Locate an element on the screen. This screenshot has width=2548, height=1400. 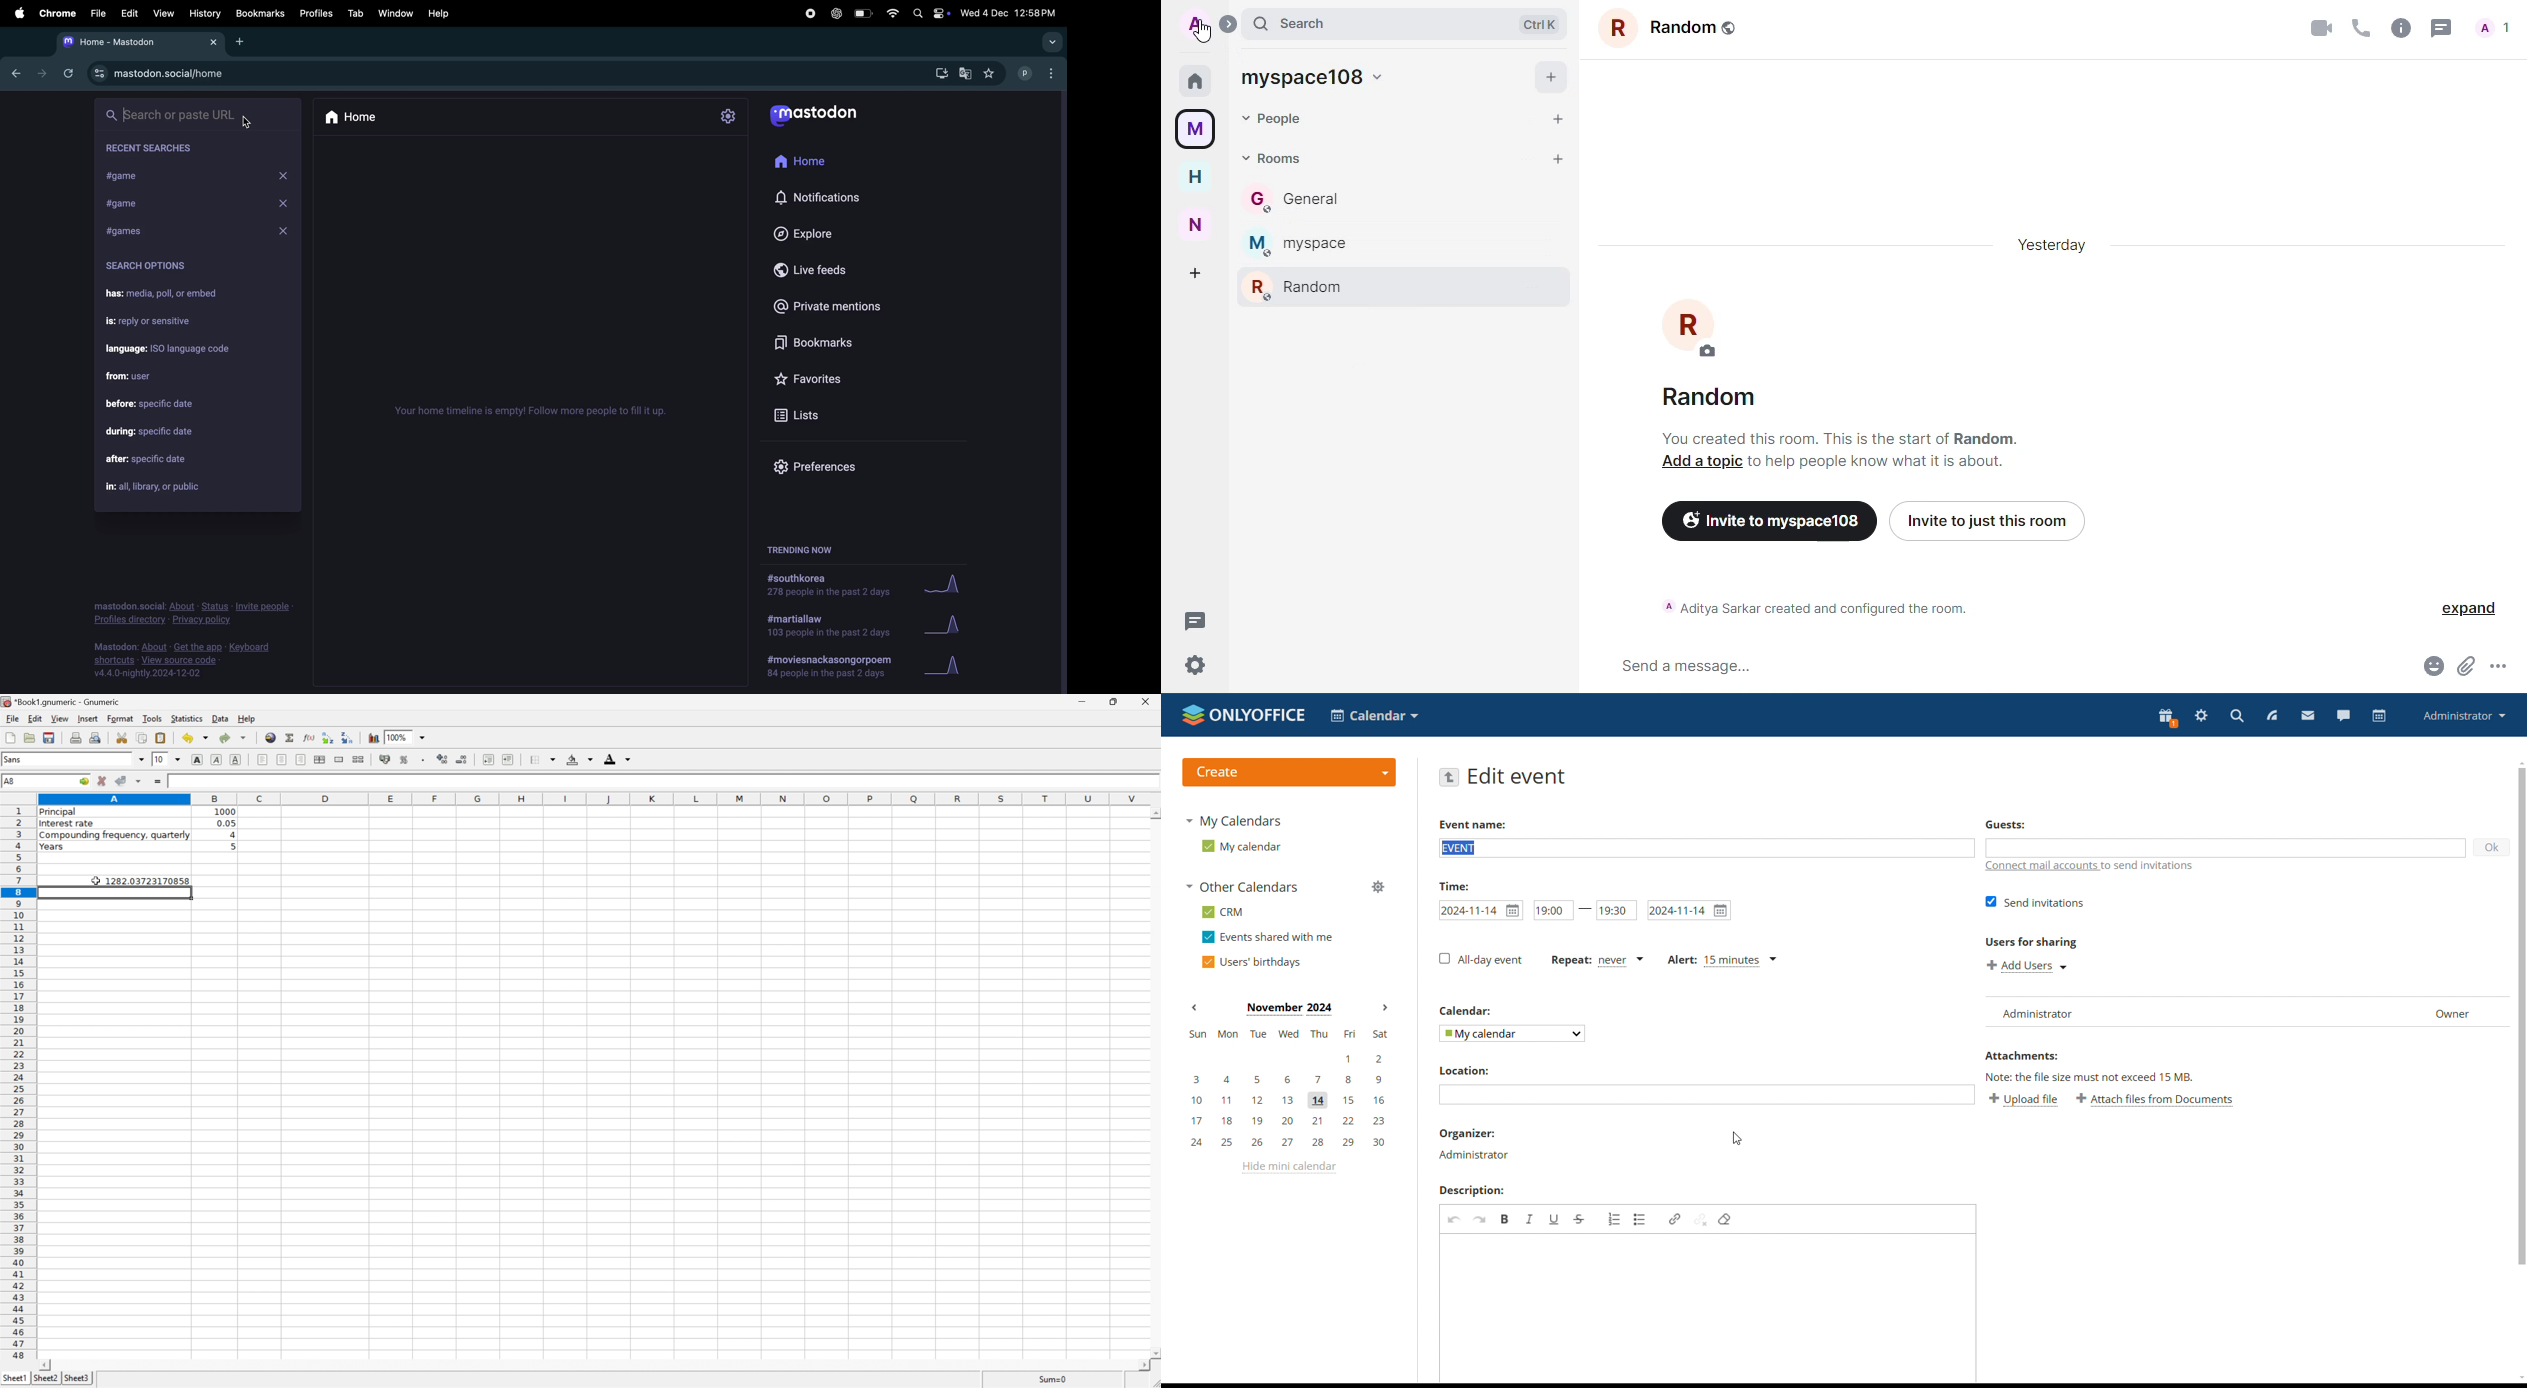
download is located at coordinates (938, 72).